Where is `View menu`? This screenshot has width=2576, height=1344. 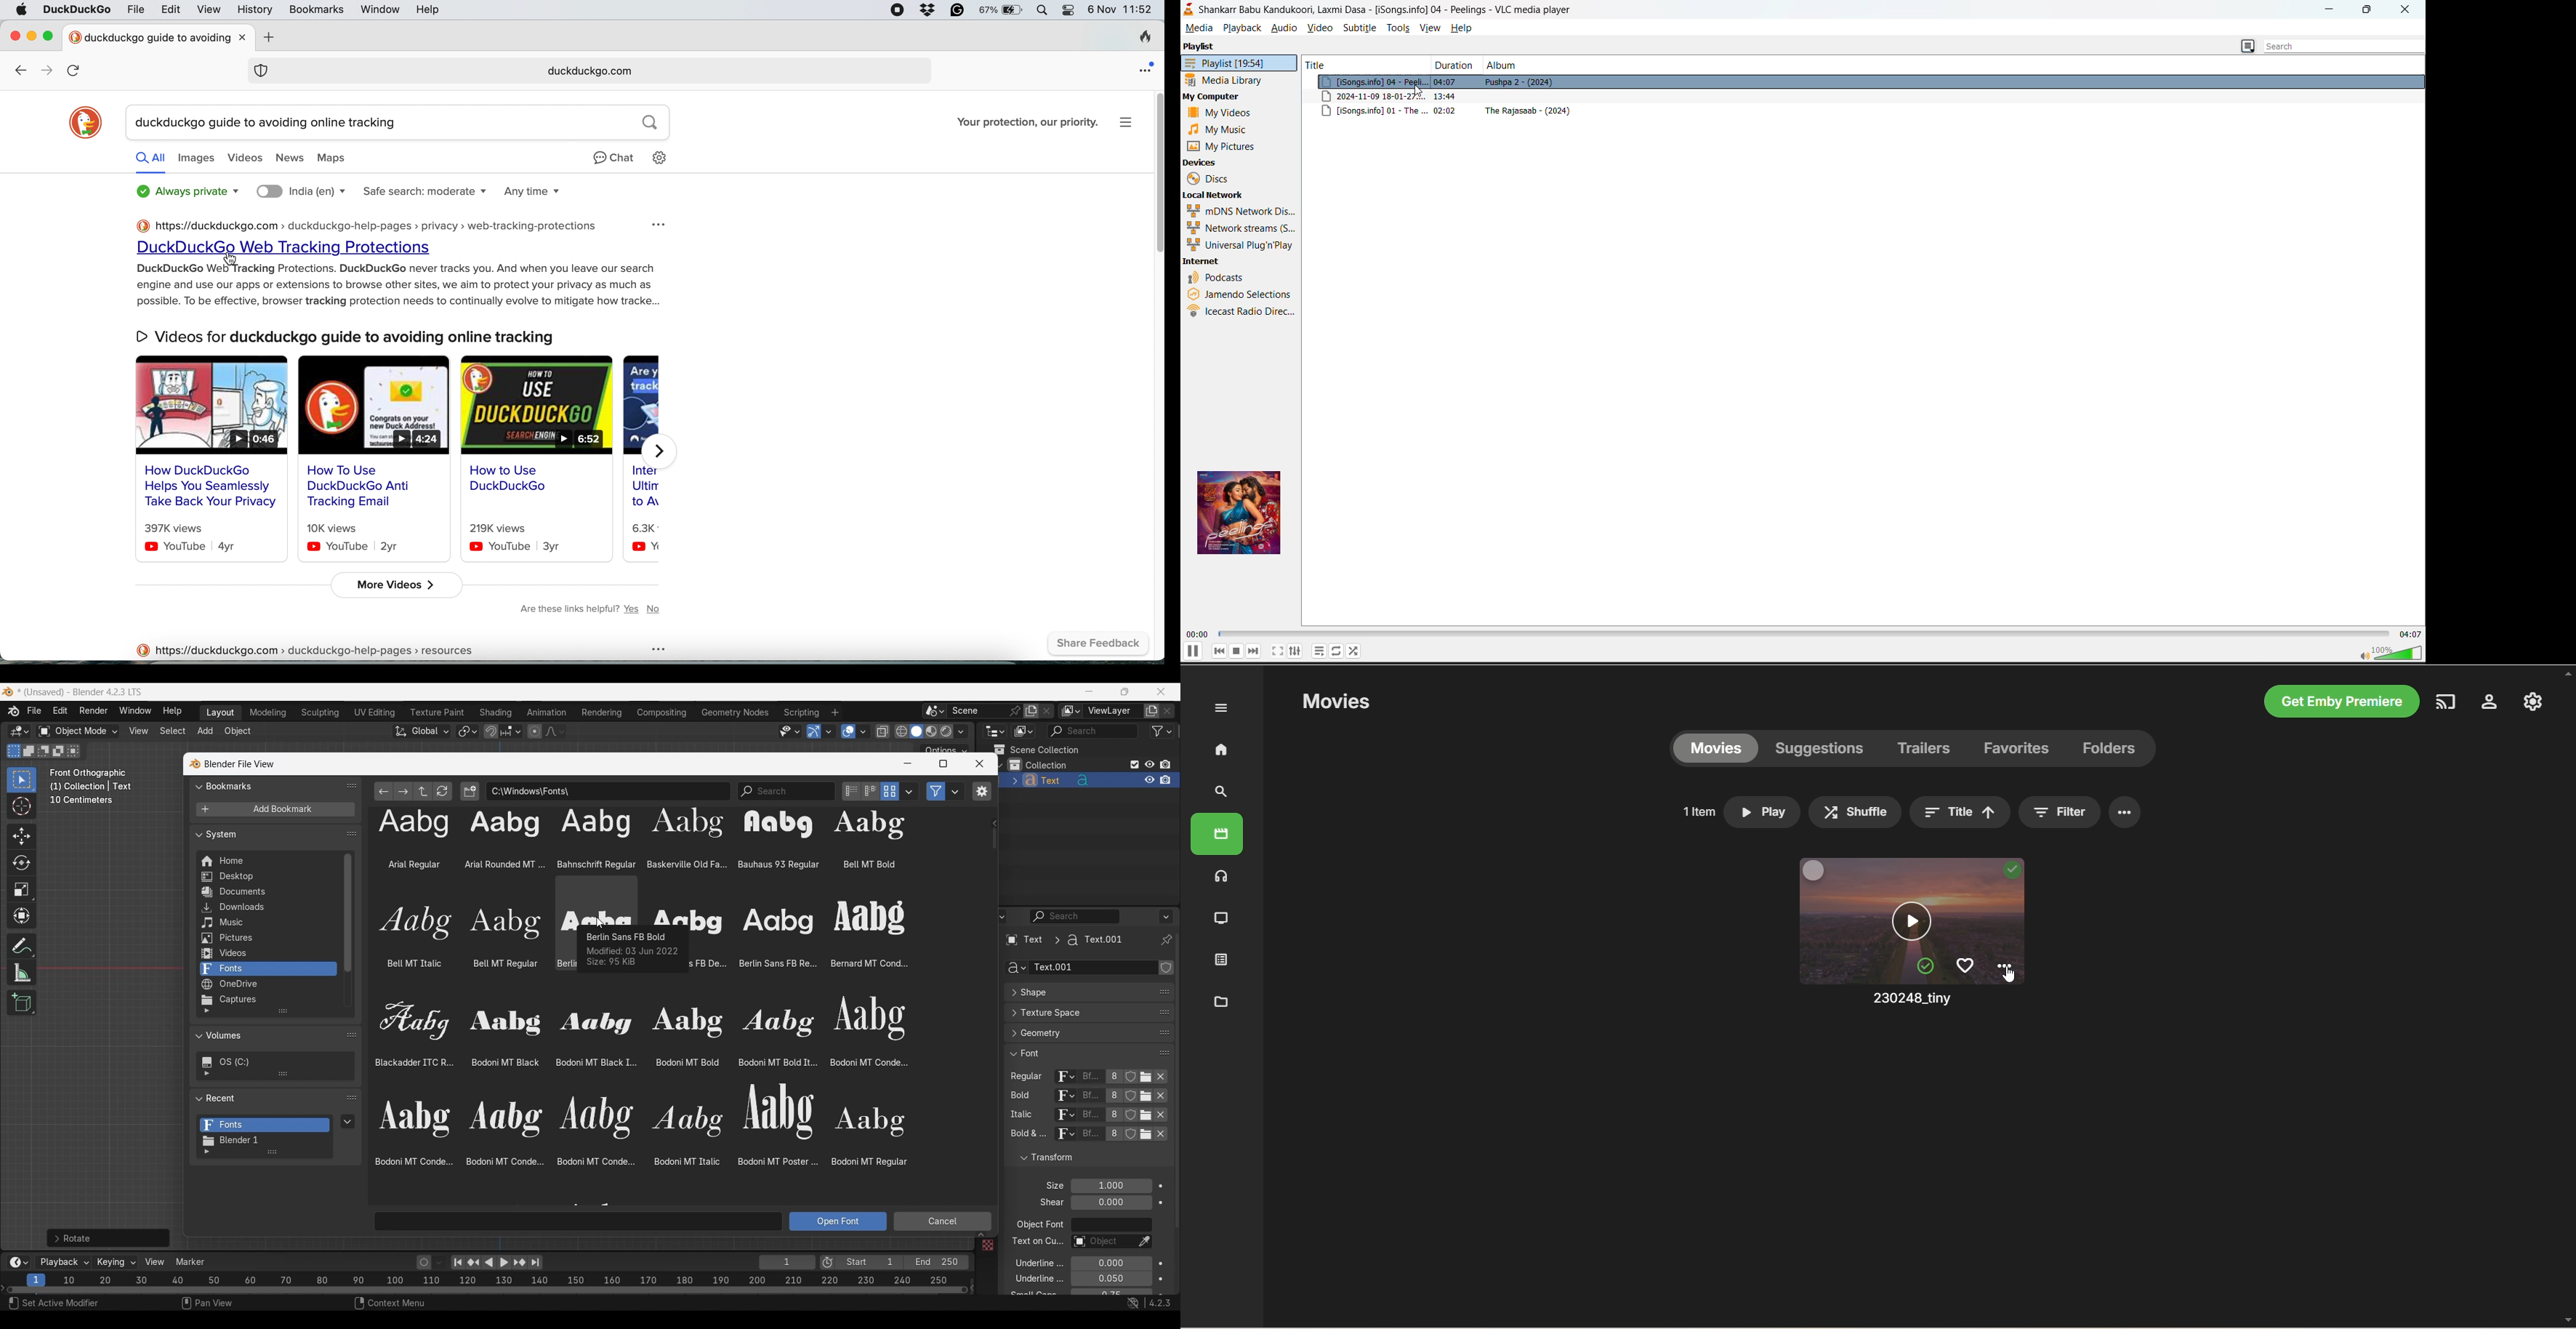
View menu is located at coordinates (138, 731).